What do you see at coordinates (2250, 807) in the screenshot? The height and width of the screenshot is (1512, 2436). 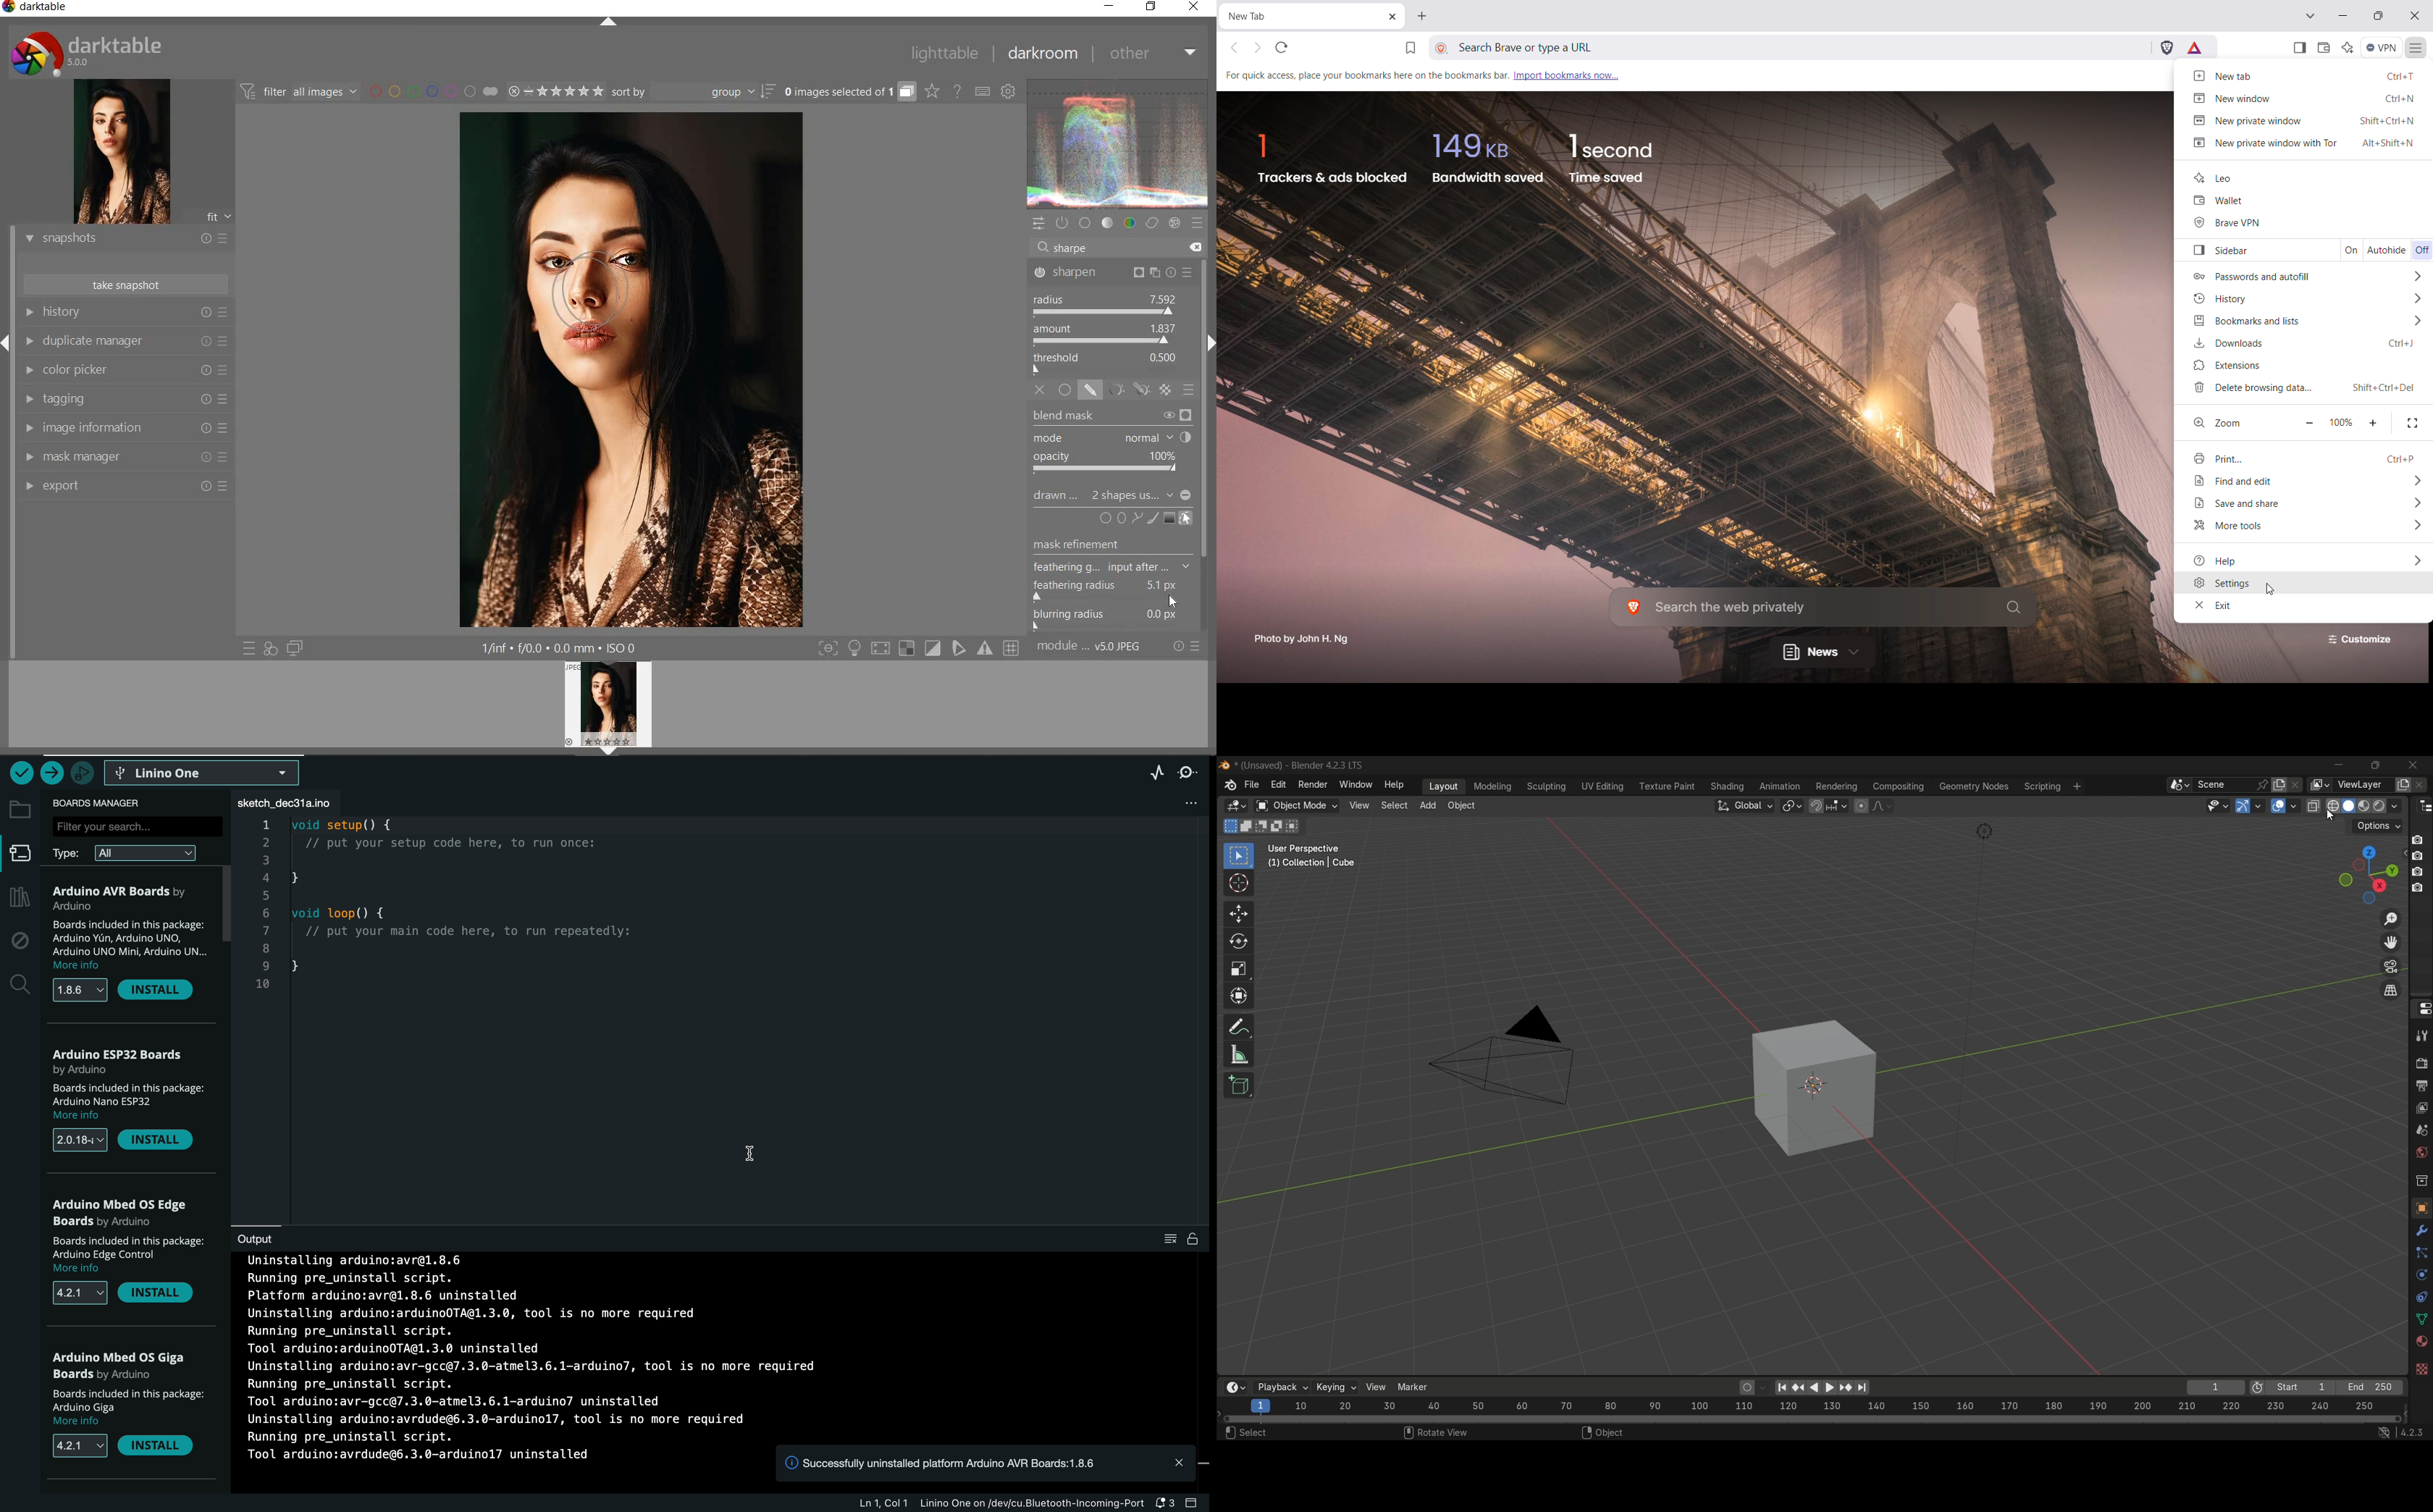 I see `show gizmo` at bounding box center [2250, 807].